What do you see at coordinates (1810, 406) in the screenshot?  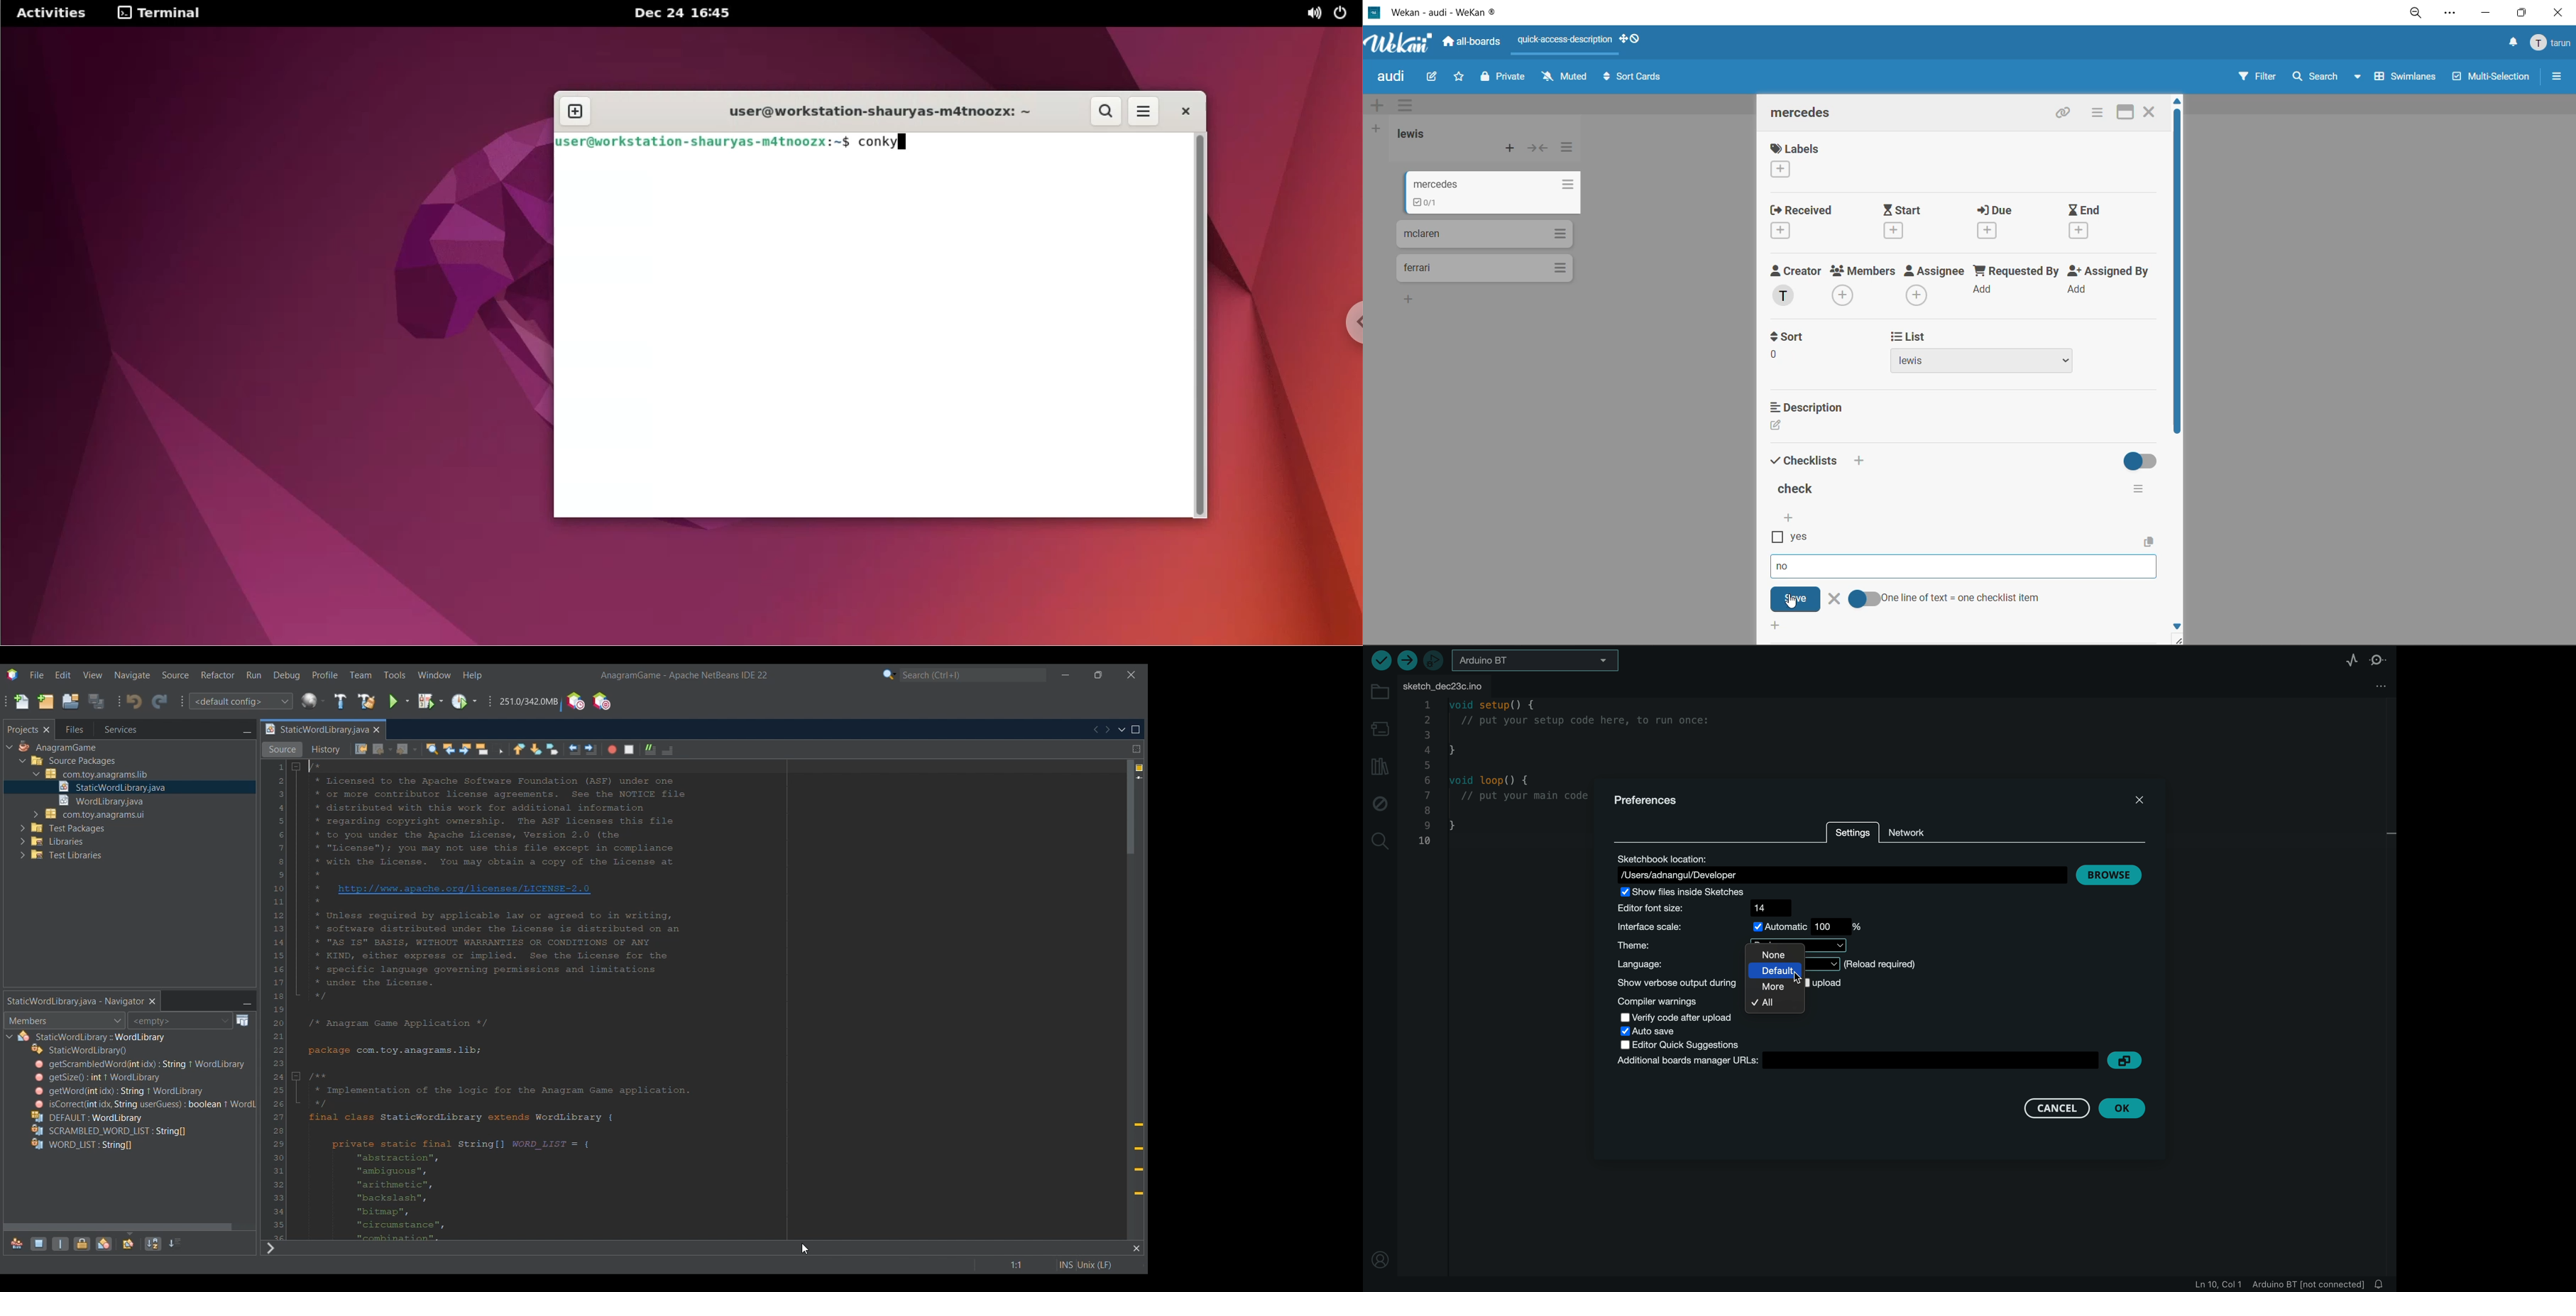 I see `desscription` at bounding box center [1810, 406].